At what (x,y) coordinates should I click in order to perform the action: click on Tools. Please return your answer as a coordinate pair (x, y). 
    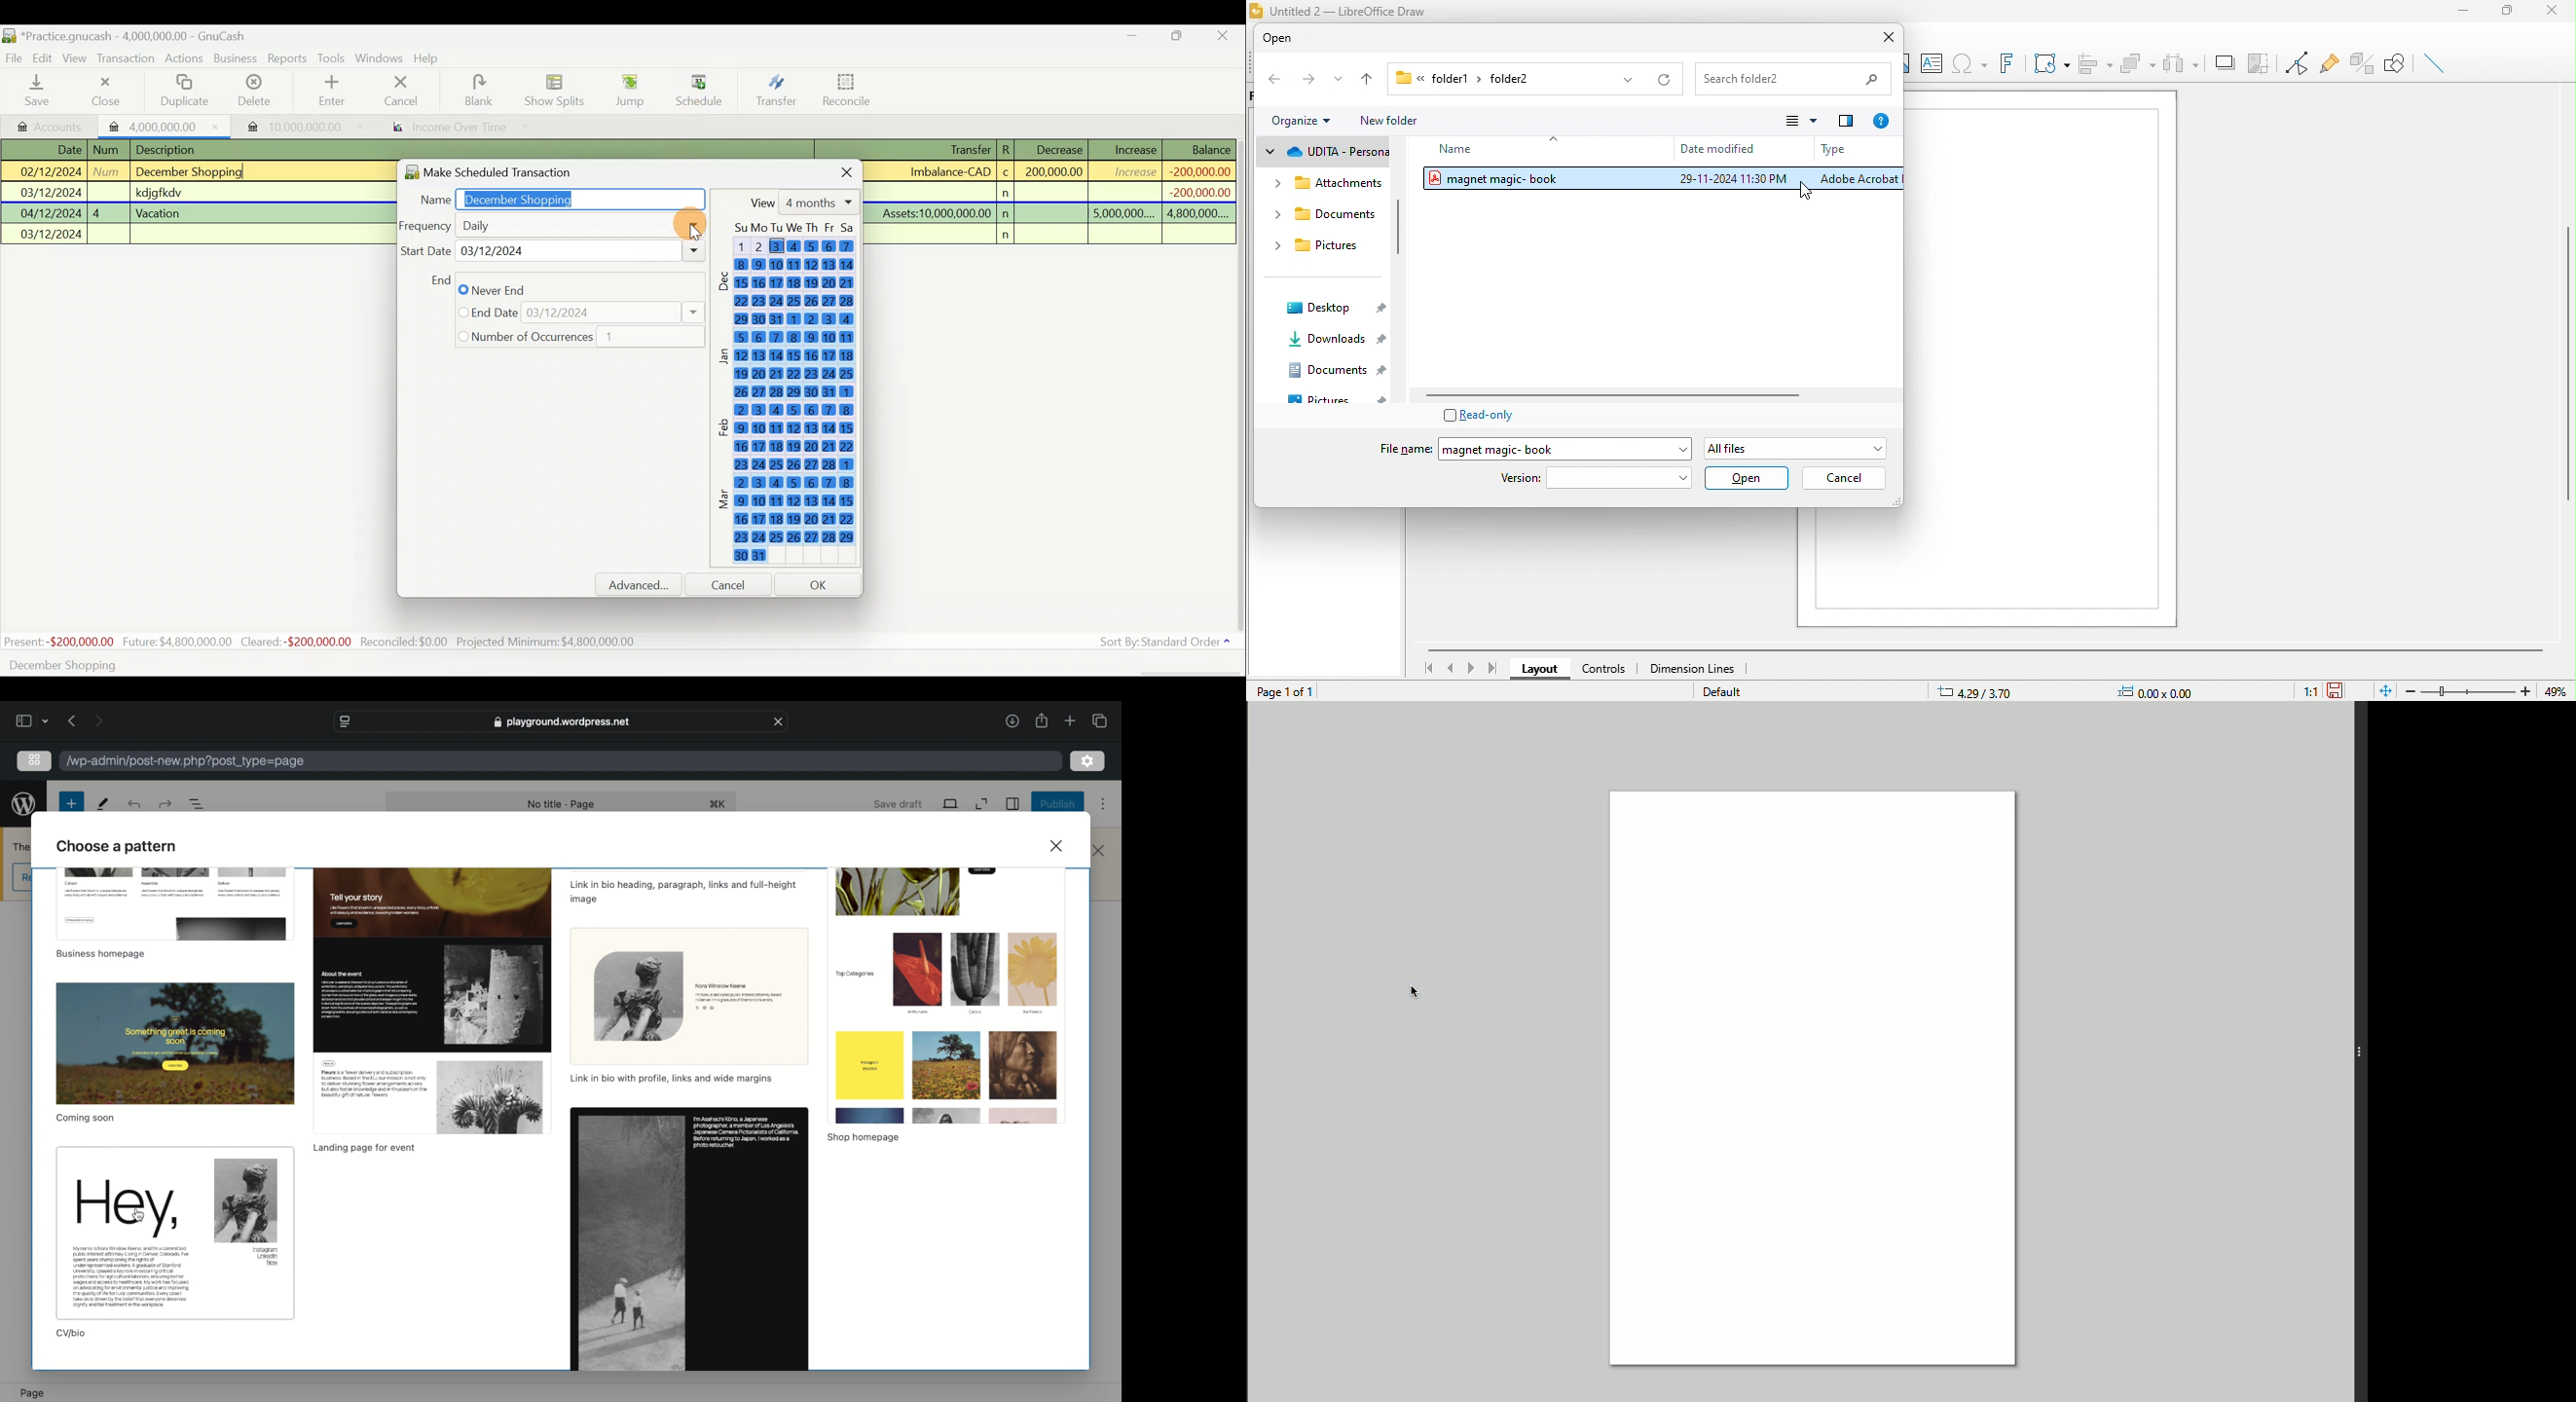
    Looking at the image, I should click on (333, 58).